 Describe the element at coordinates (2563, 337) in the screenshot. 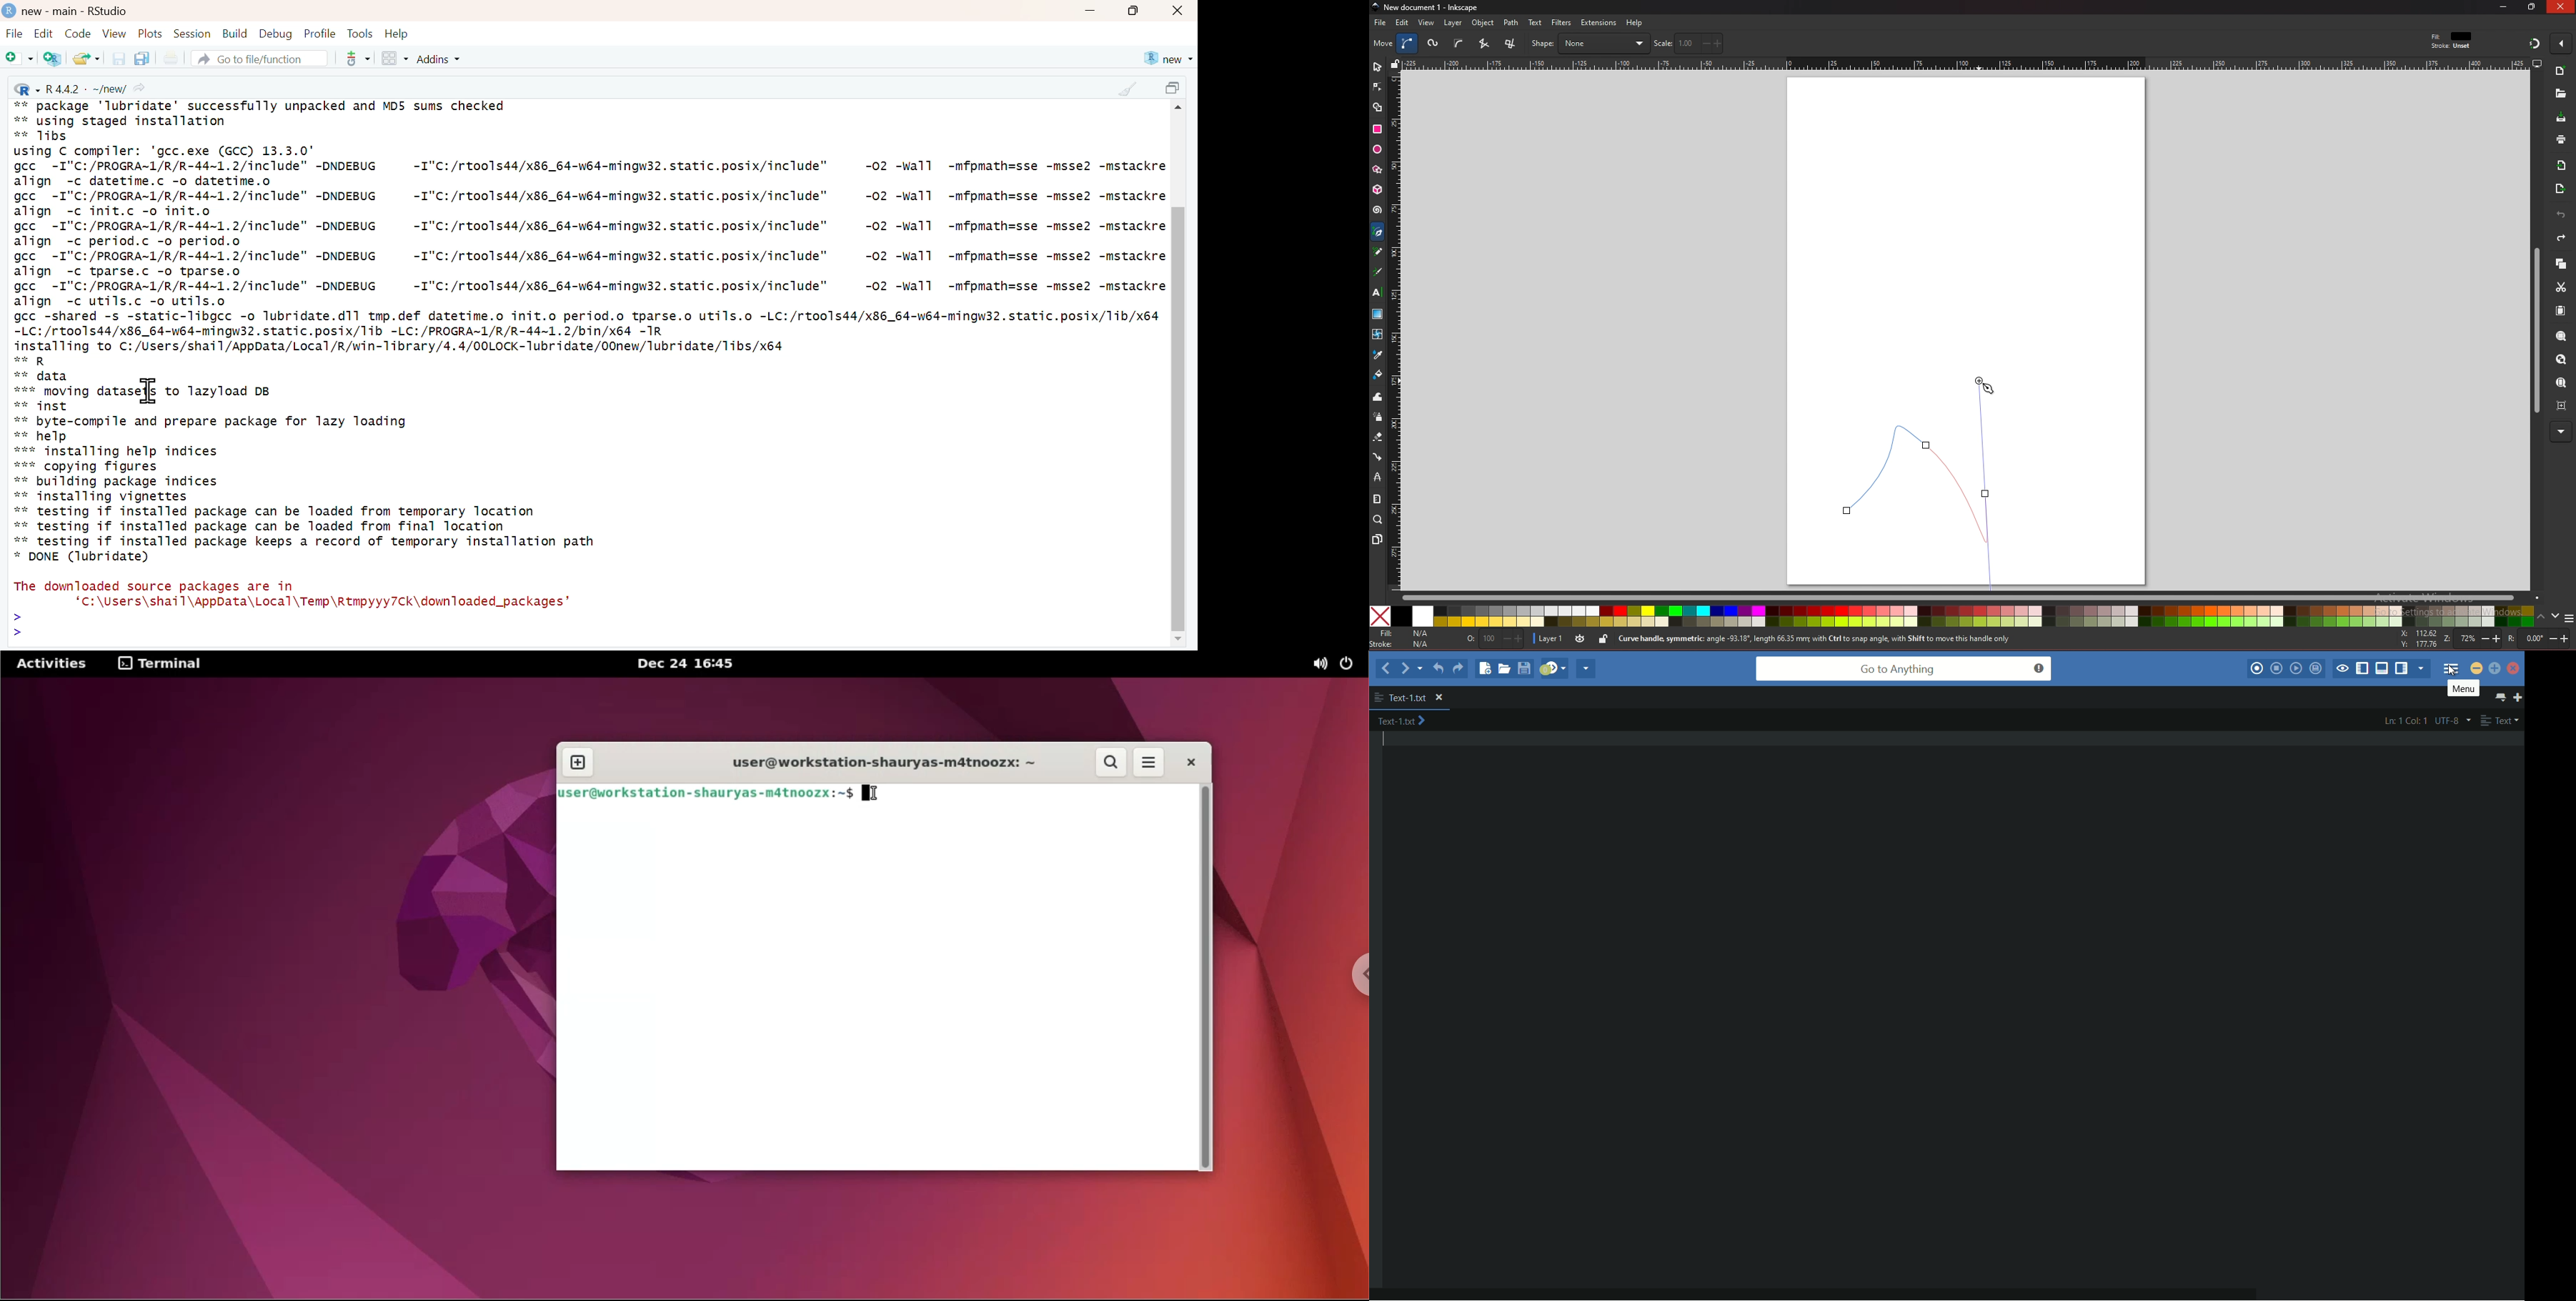

I see `zoom selection` at that location.